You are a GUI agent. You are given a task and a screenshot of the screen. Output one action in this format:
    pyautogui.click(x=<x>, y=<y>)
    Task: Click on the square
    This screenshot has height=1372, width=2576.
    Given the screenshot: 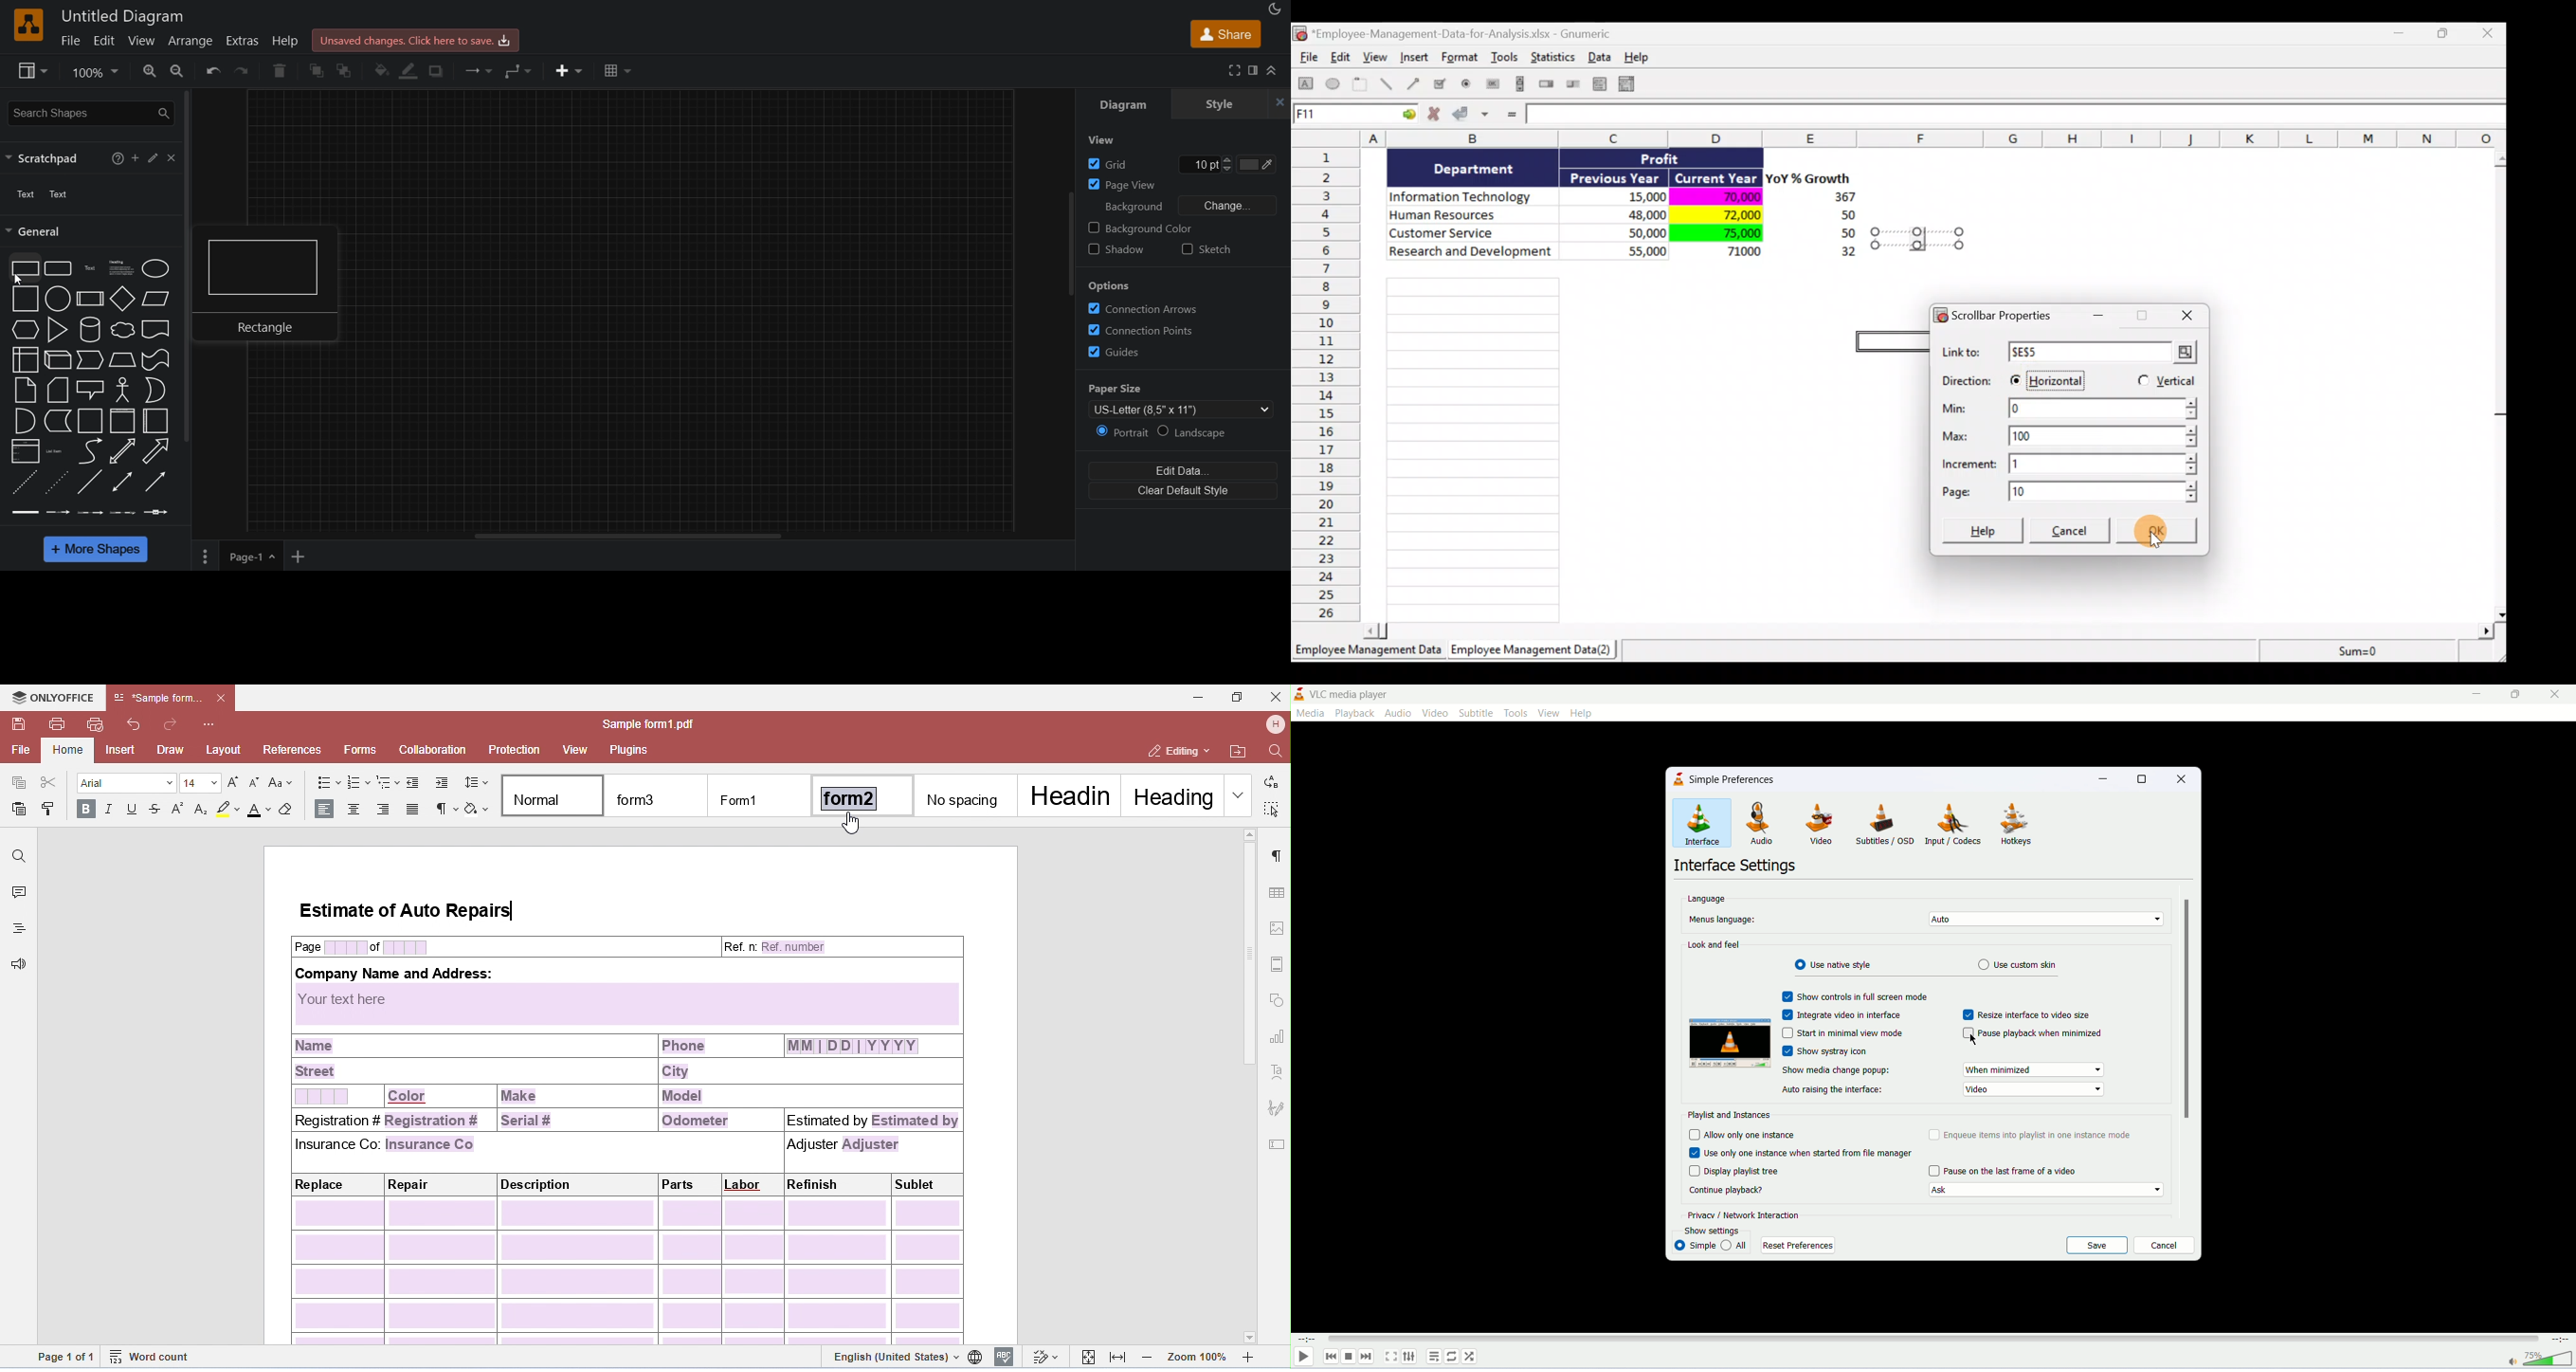 What is the action you would take?
    pyautogui.click(x=25, y=299)
    